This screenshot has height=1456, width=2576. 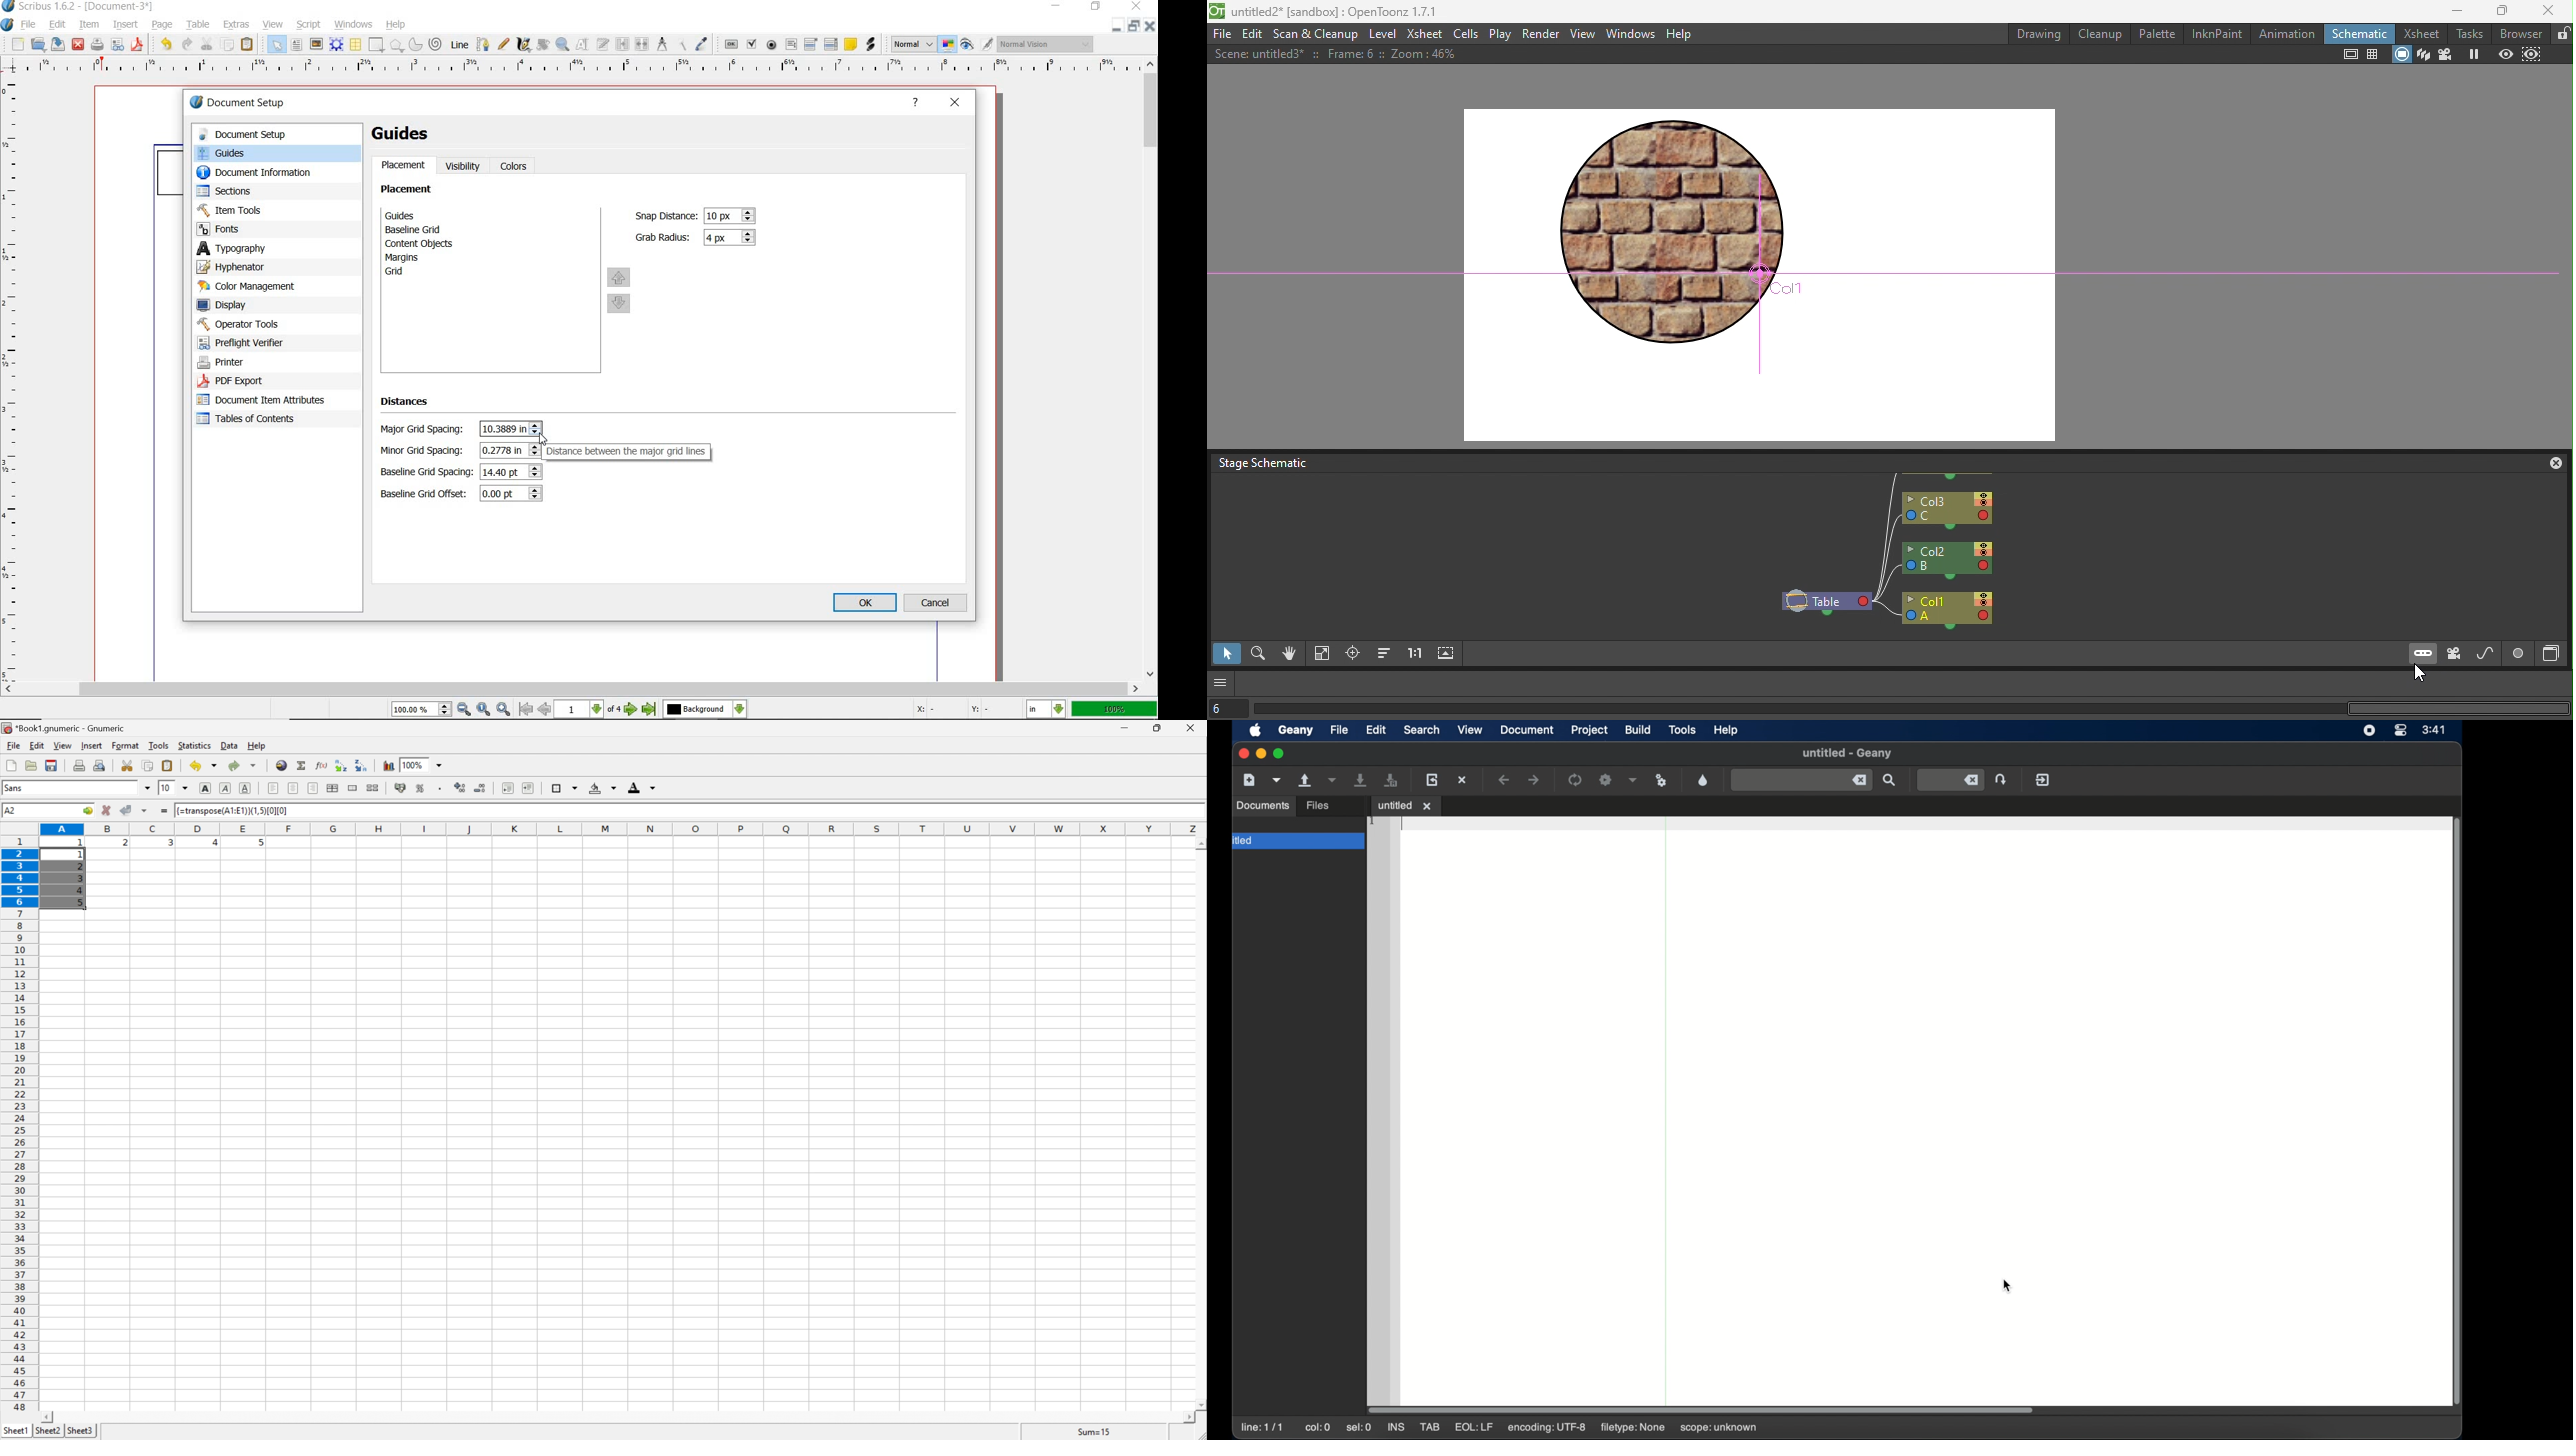 What do you see at coordinates (461, 788) in the screenshot?
I see `increase number of decimals displayed` at bounding box center [461, 788].